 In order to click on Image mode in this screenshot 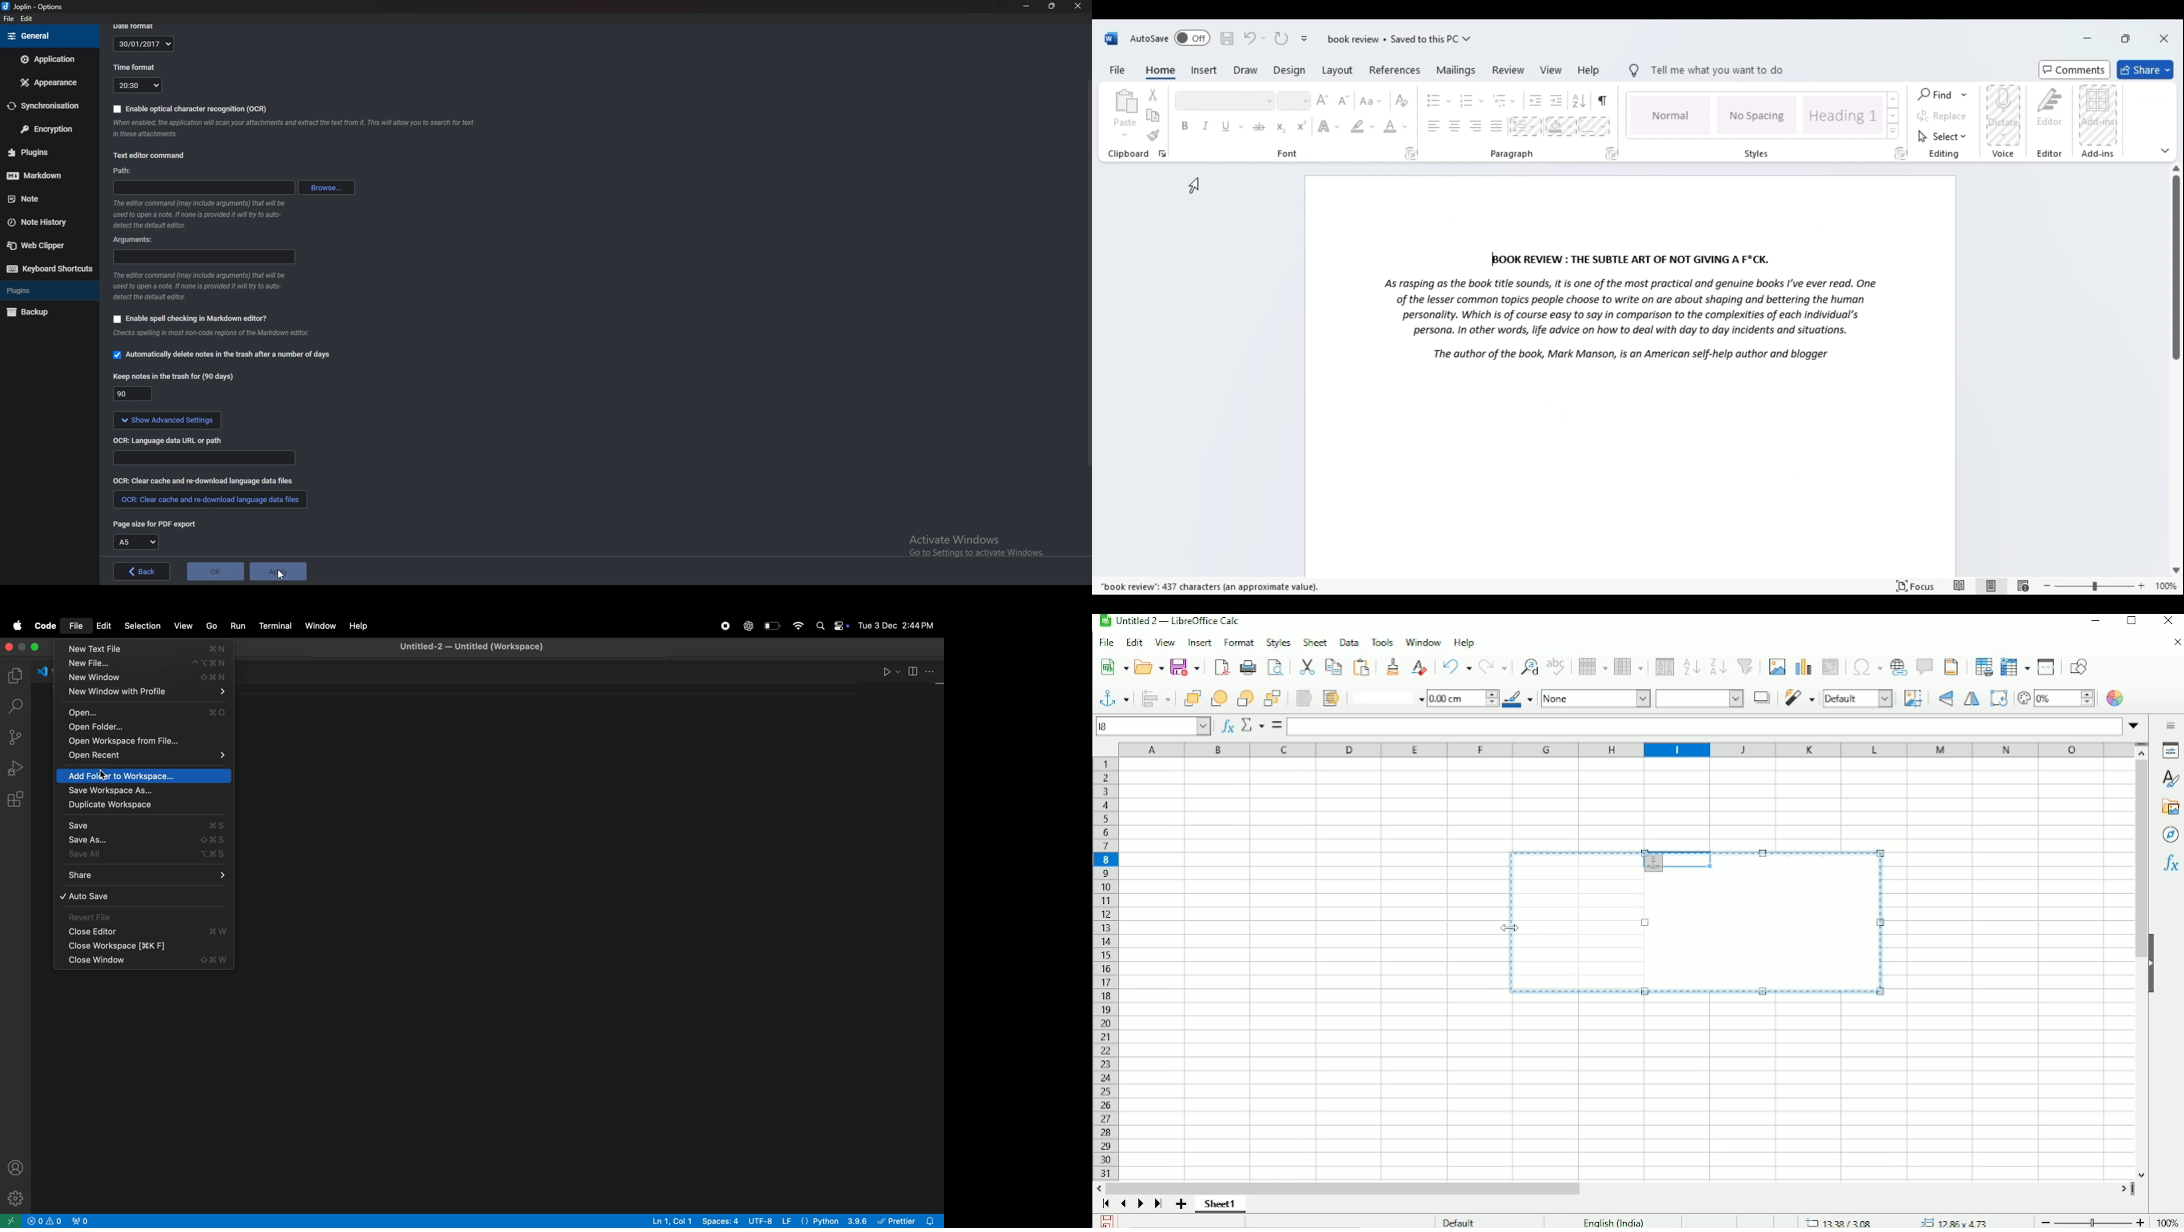, I will do `click(1858, 698)`.